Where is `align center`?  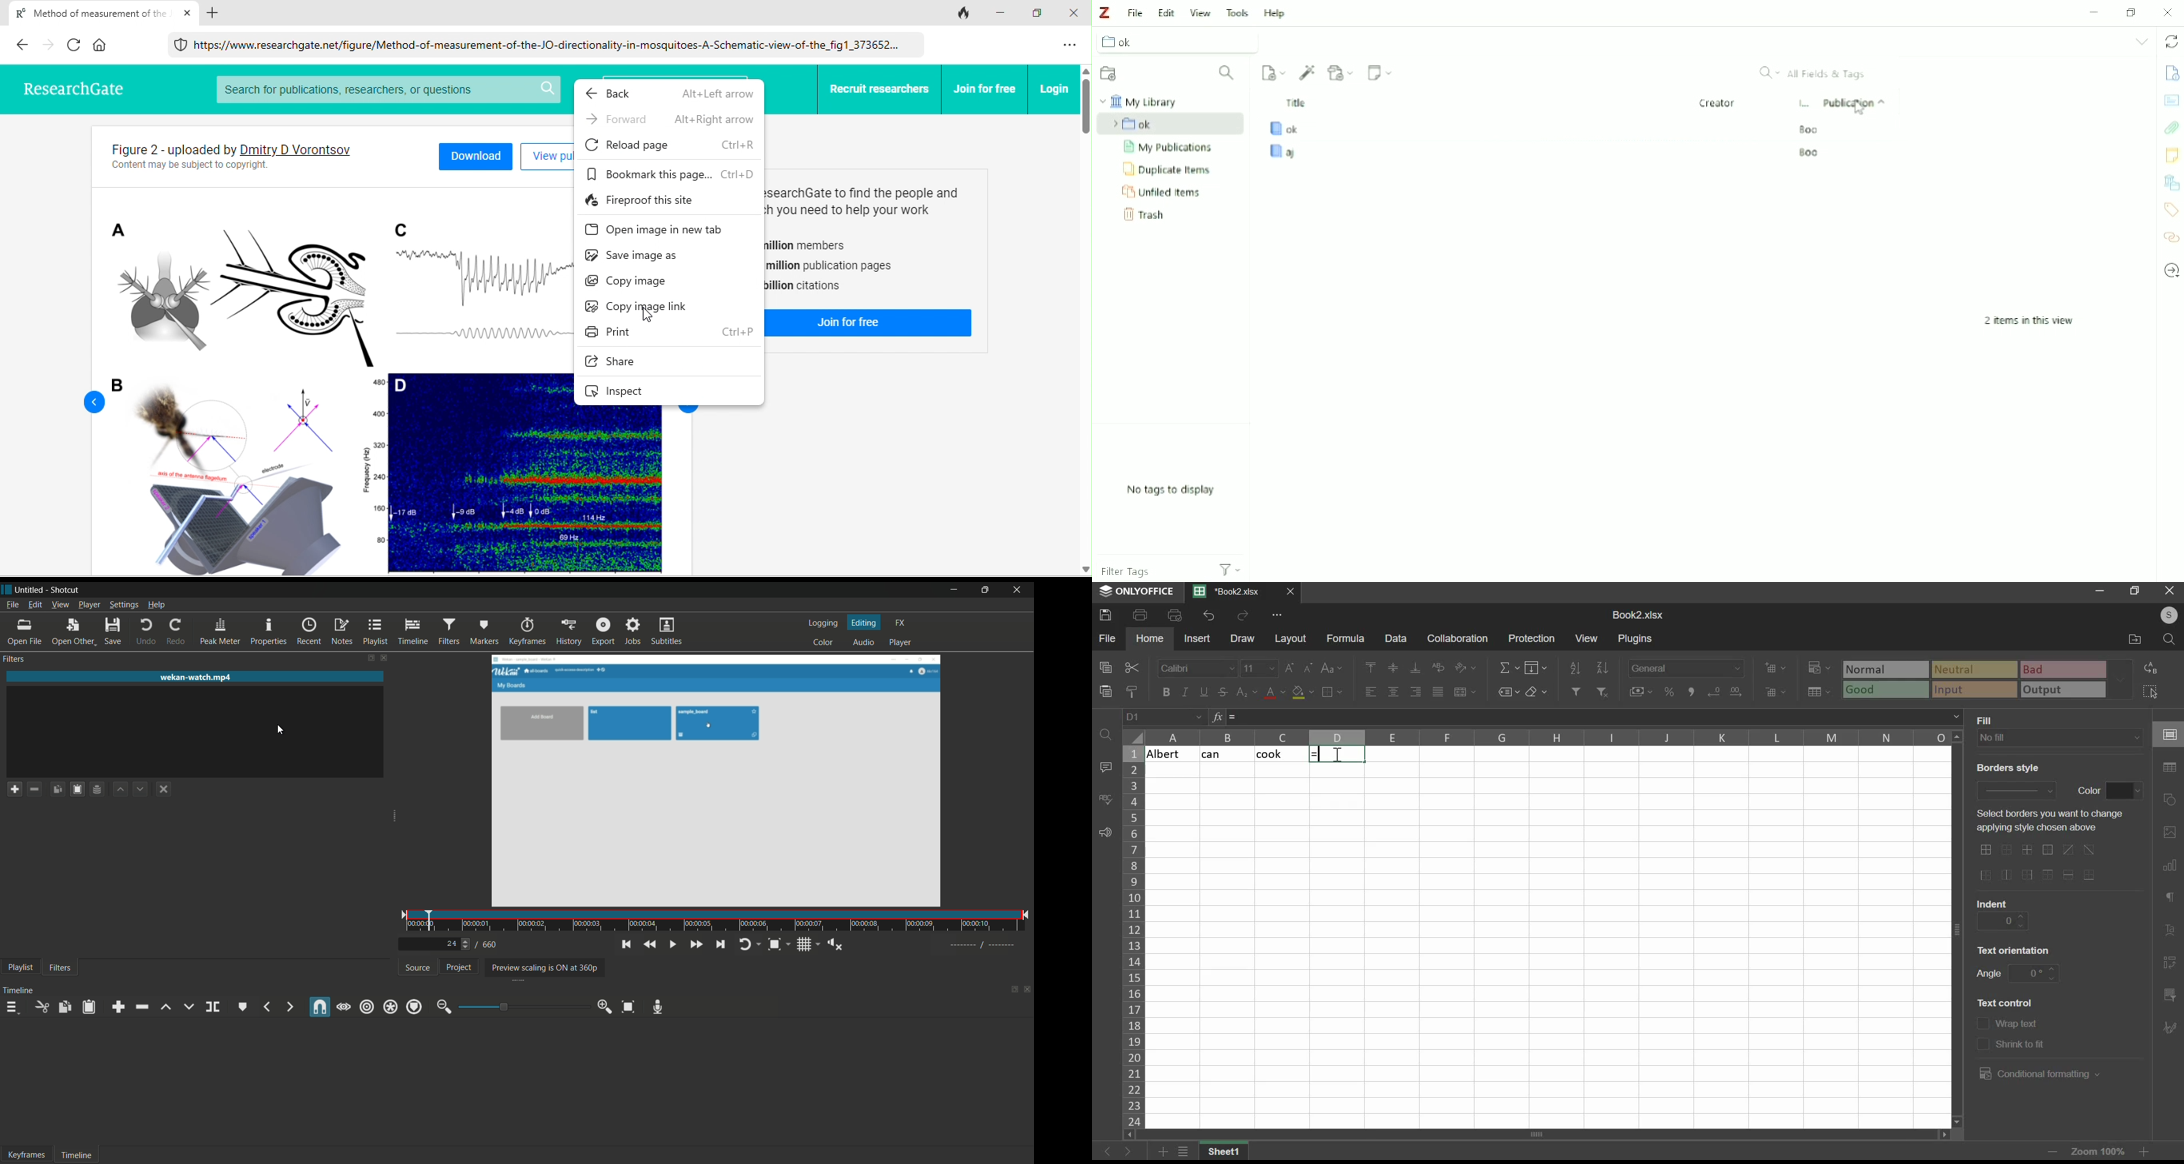
align center is located at coordinates (1393, 692).